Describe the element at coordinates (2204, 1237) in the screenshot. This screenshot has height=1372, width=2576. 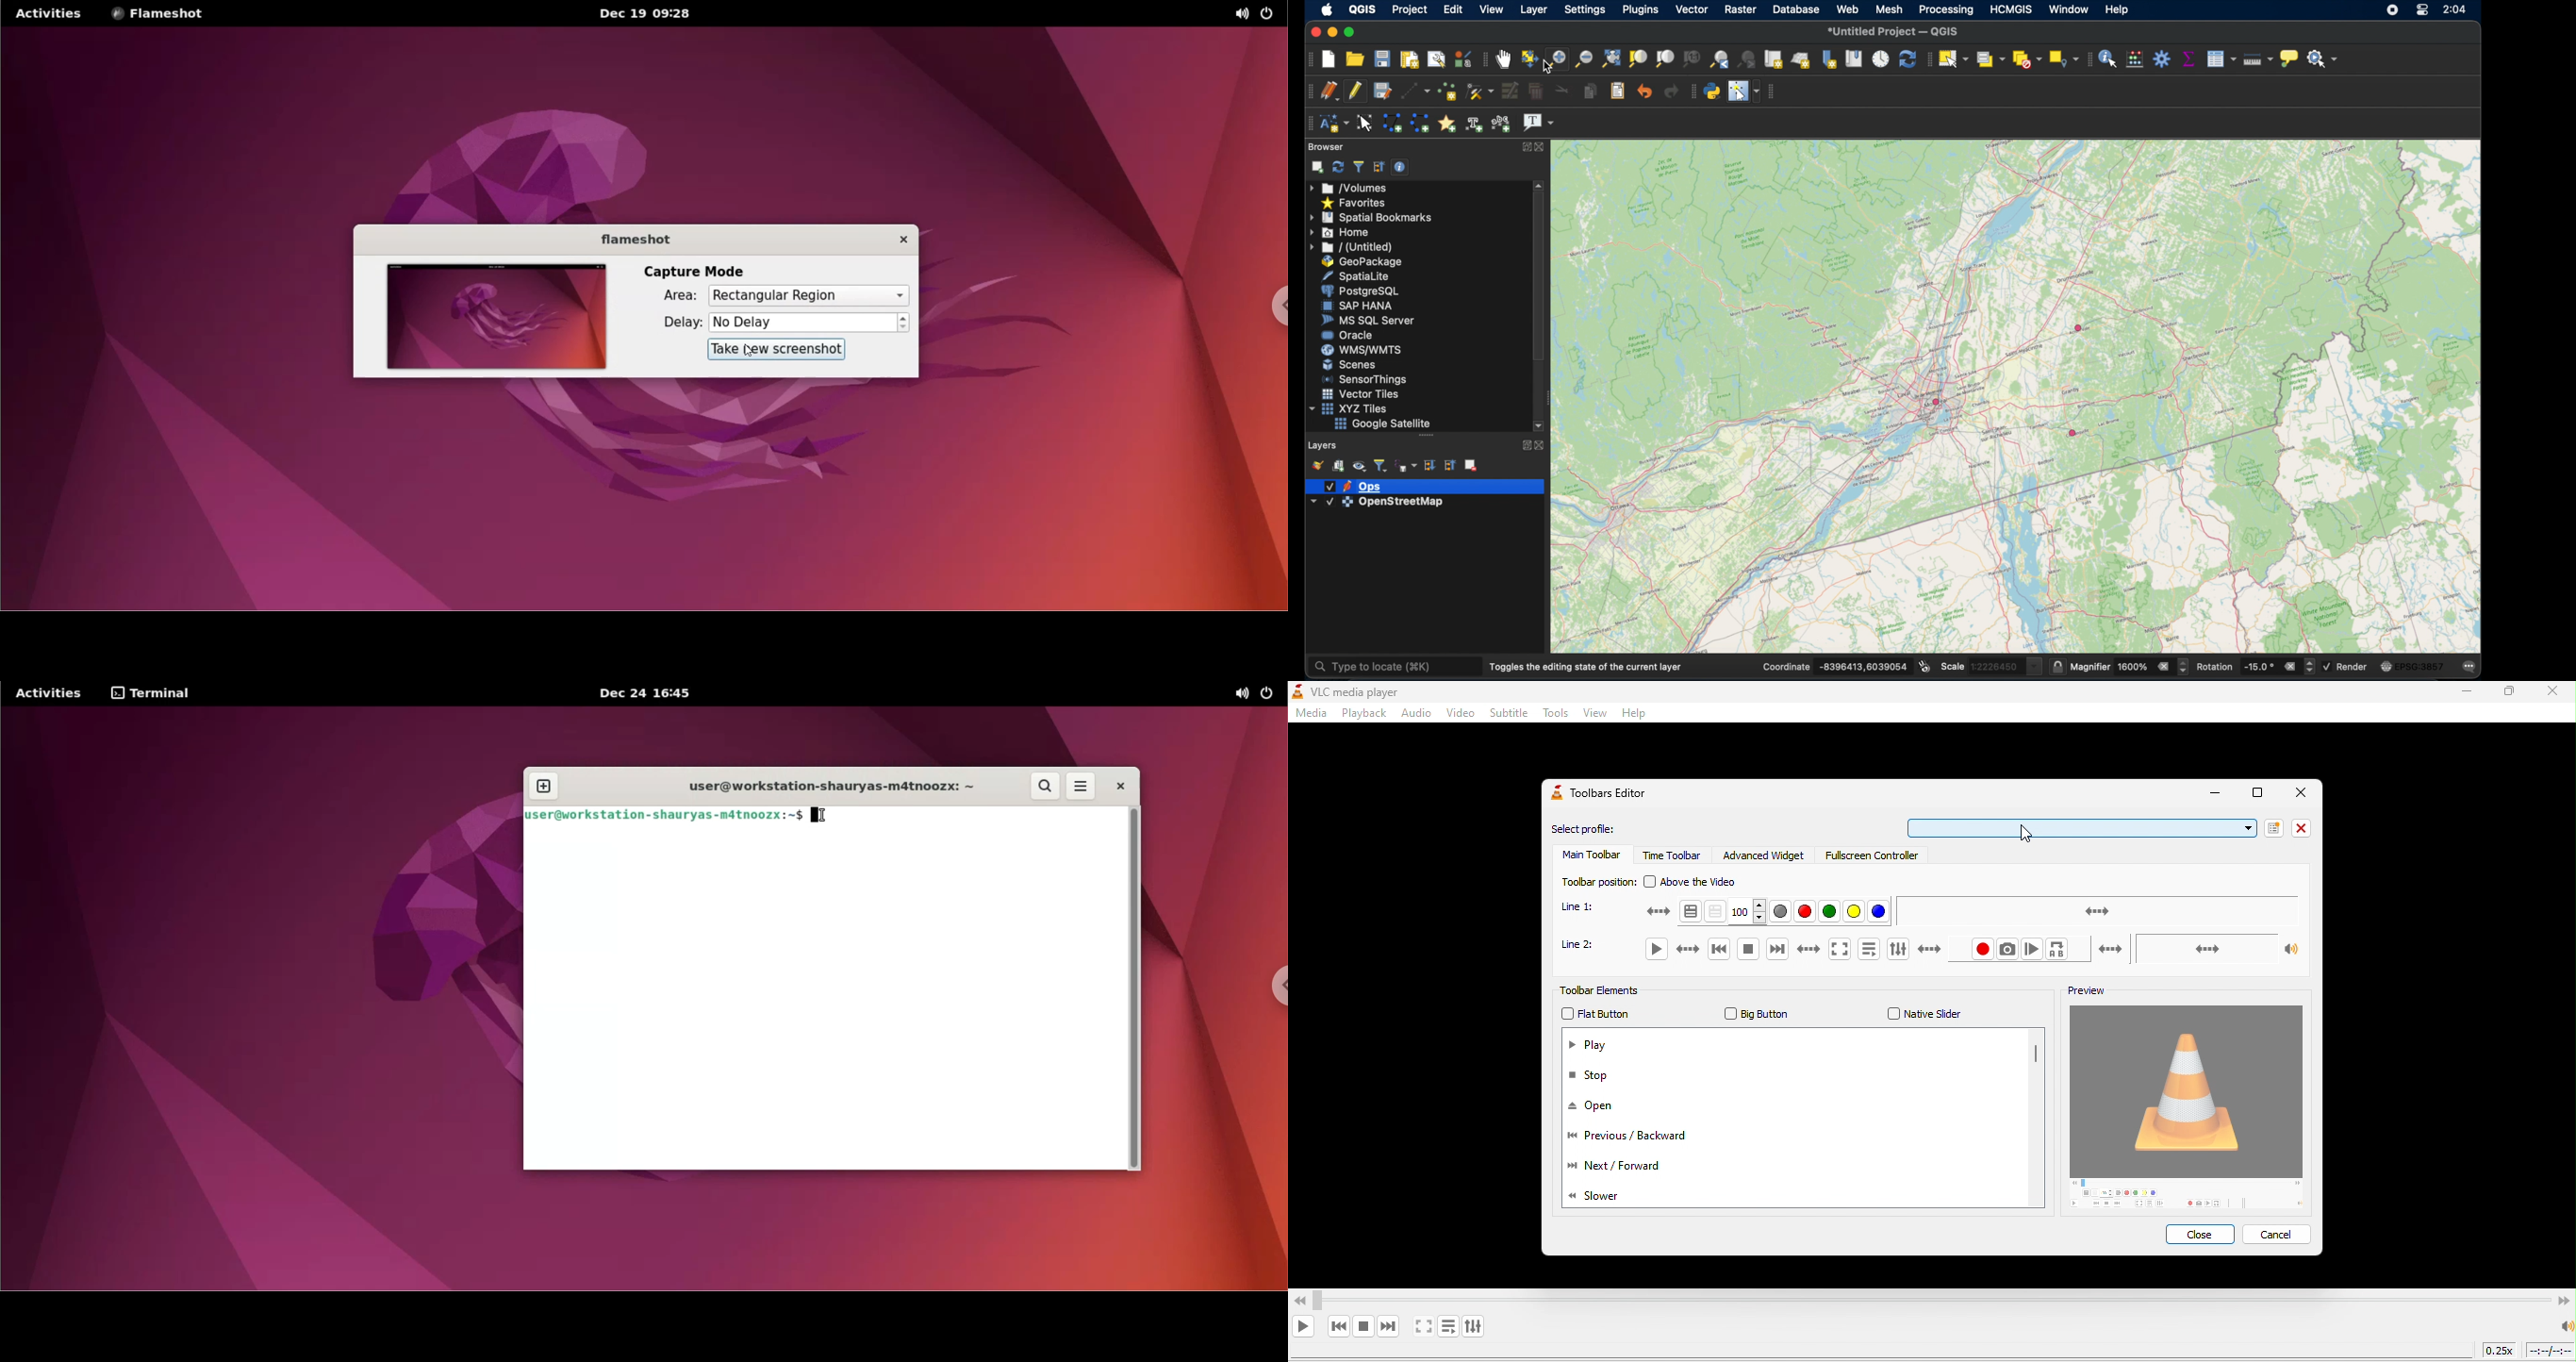
I see `close` at that location.